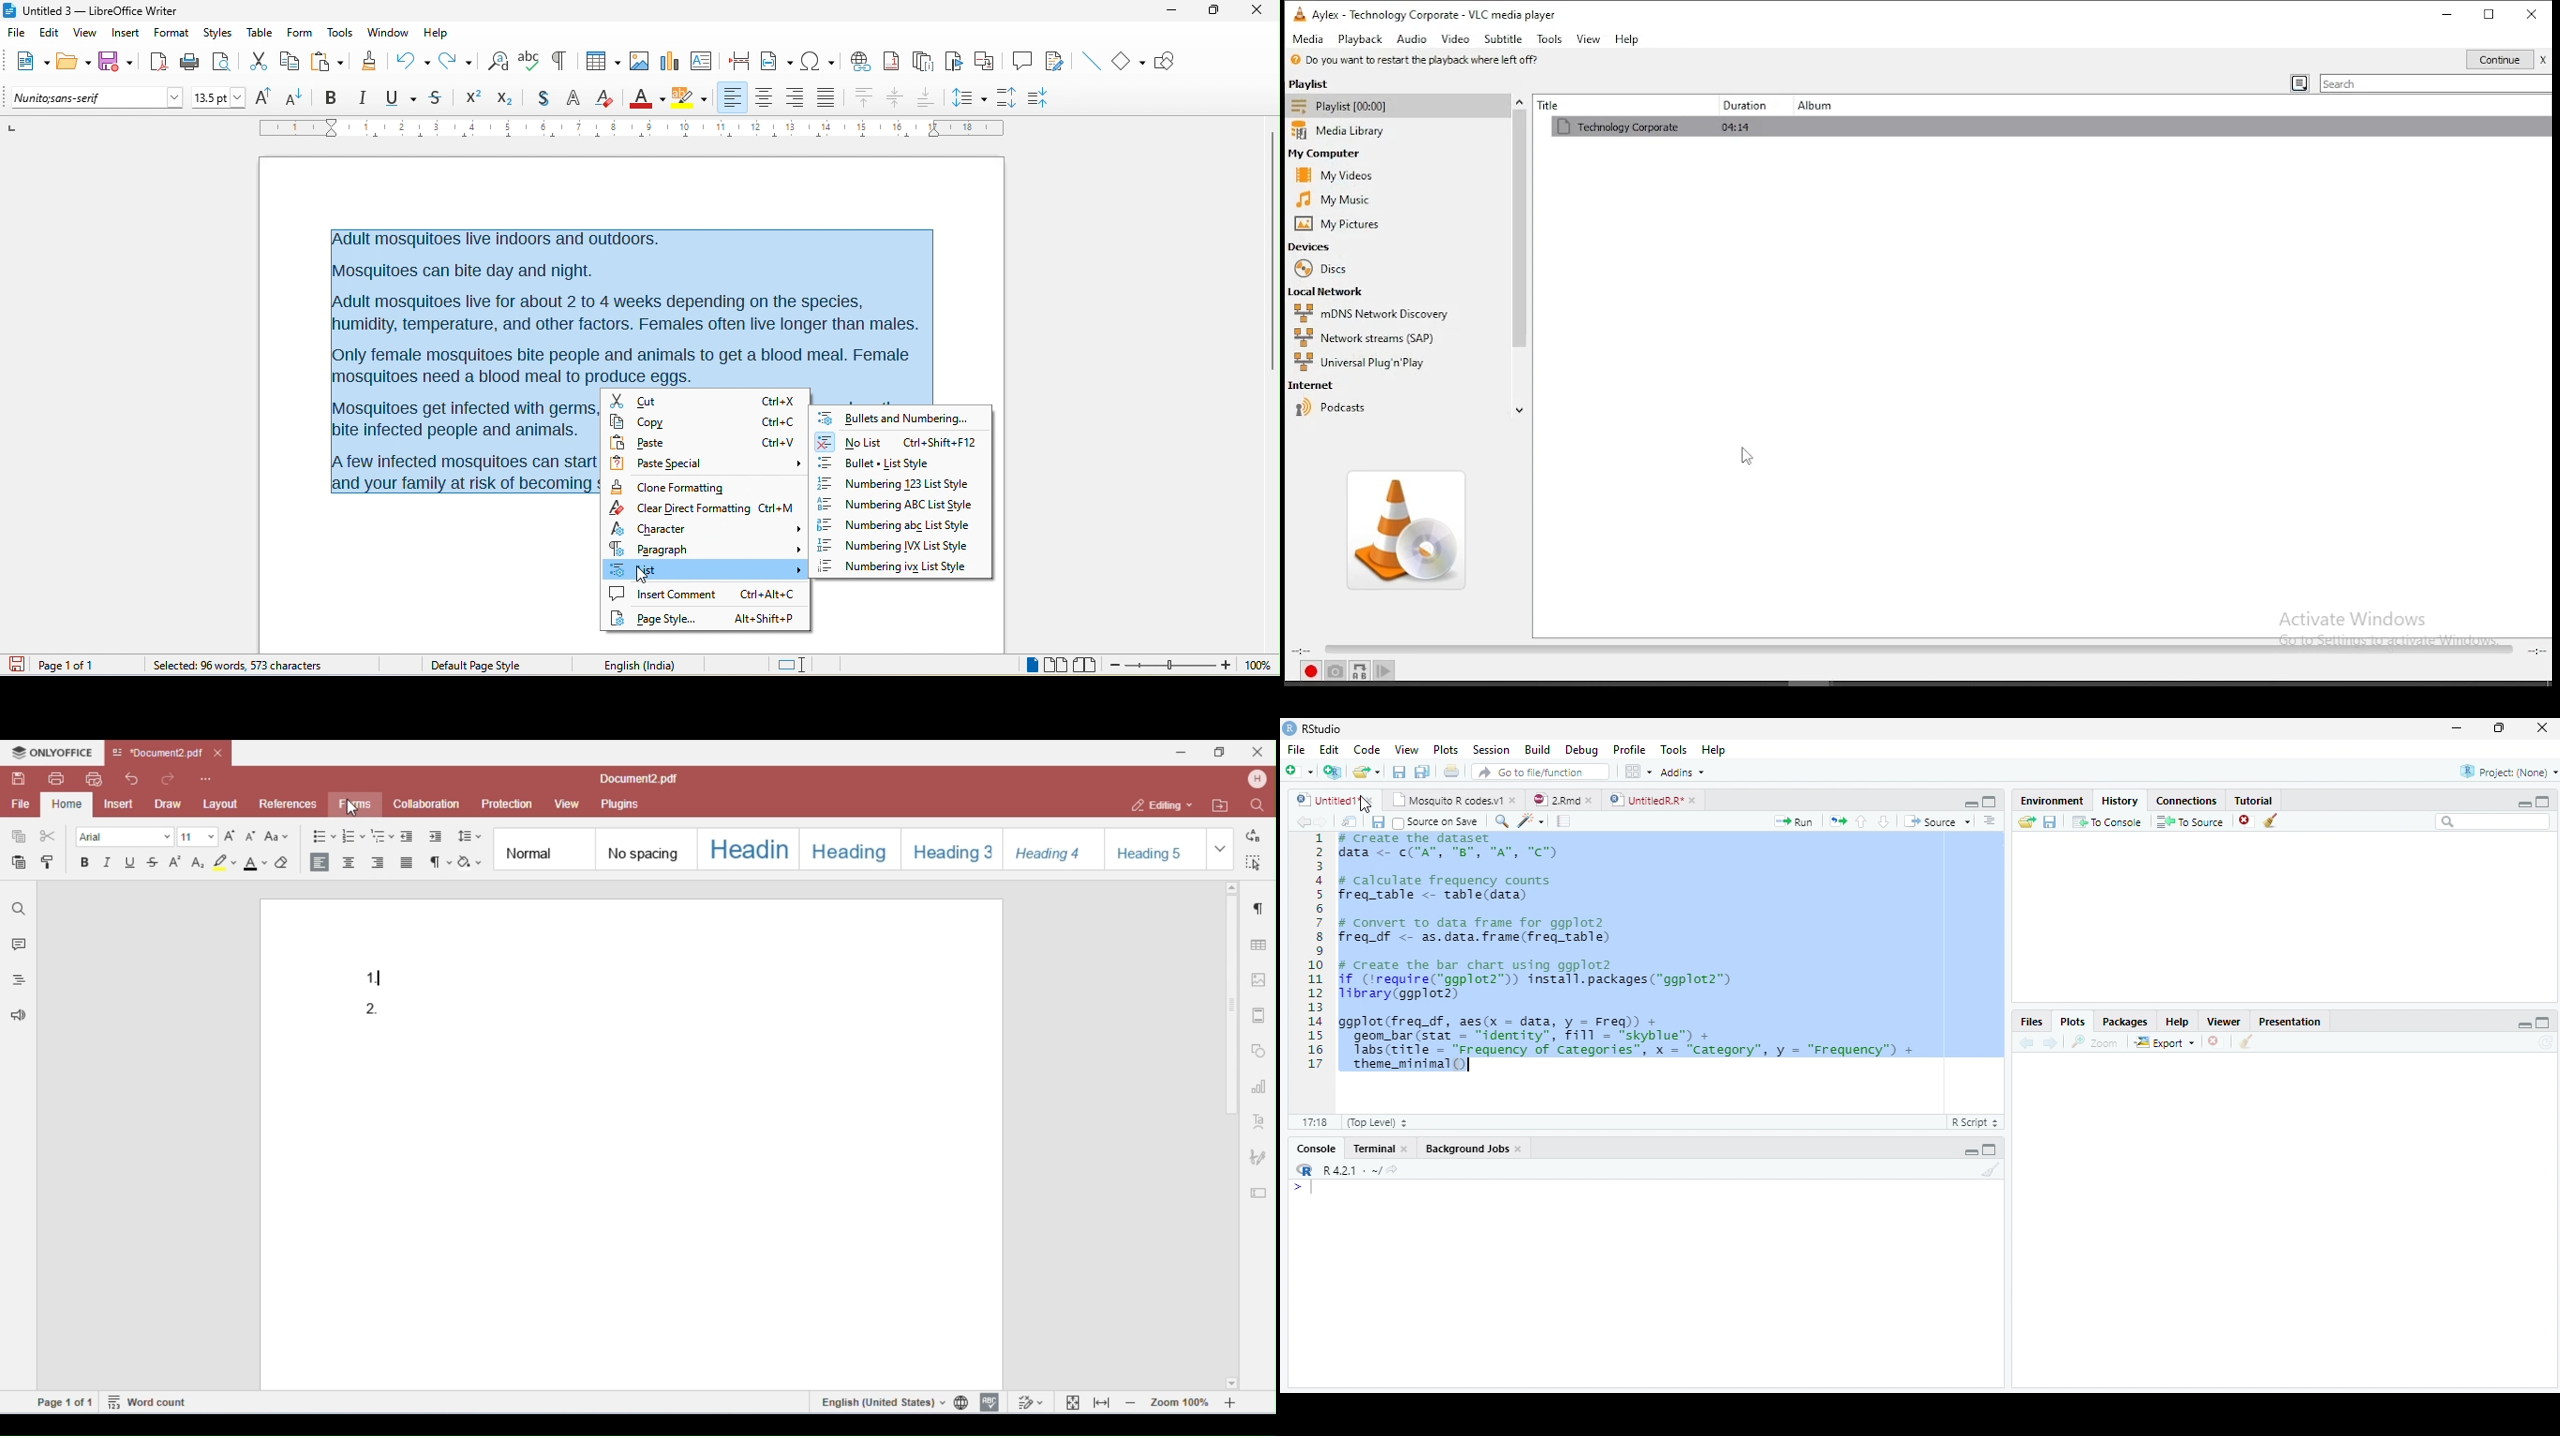  I want to click on Maximize, so click(2544, 1023).